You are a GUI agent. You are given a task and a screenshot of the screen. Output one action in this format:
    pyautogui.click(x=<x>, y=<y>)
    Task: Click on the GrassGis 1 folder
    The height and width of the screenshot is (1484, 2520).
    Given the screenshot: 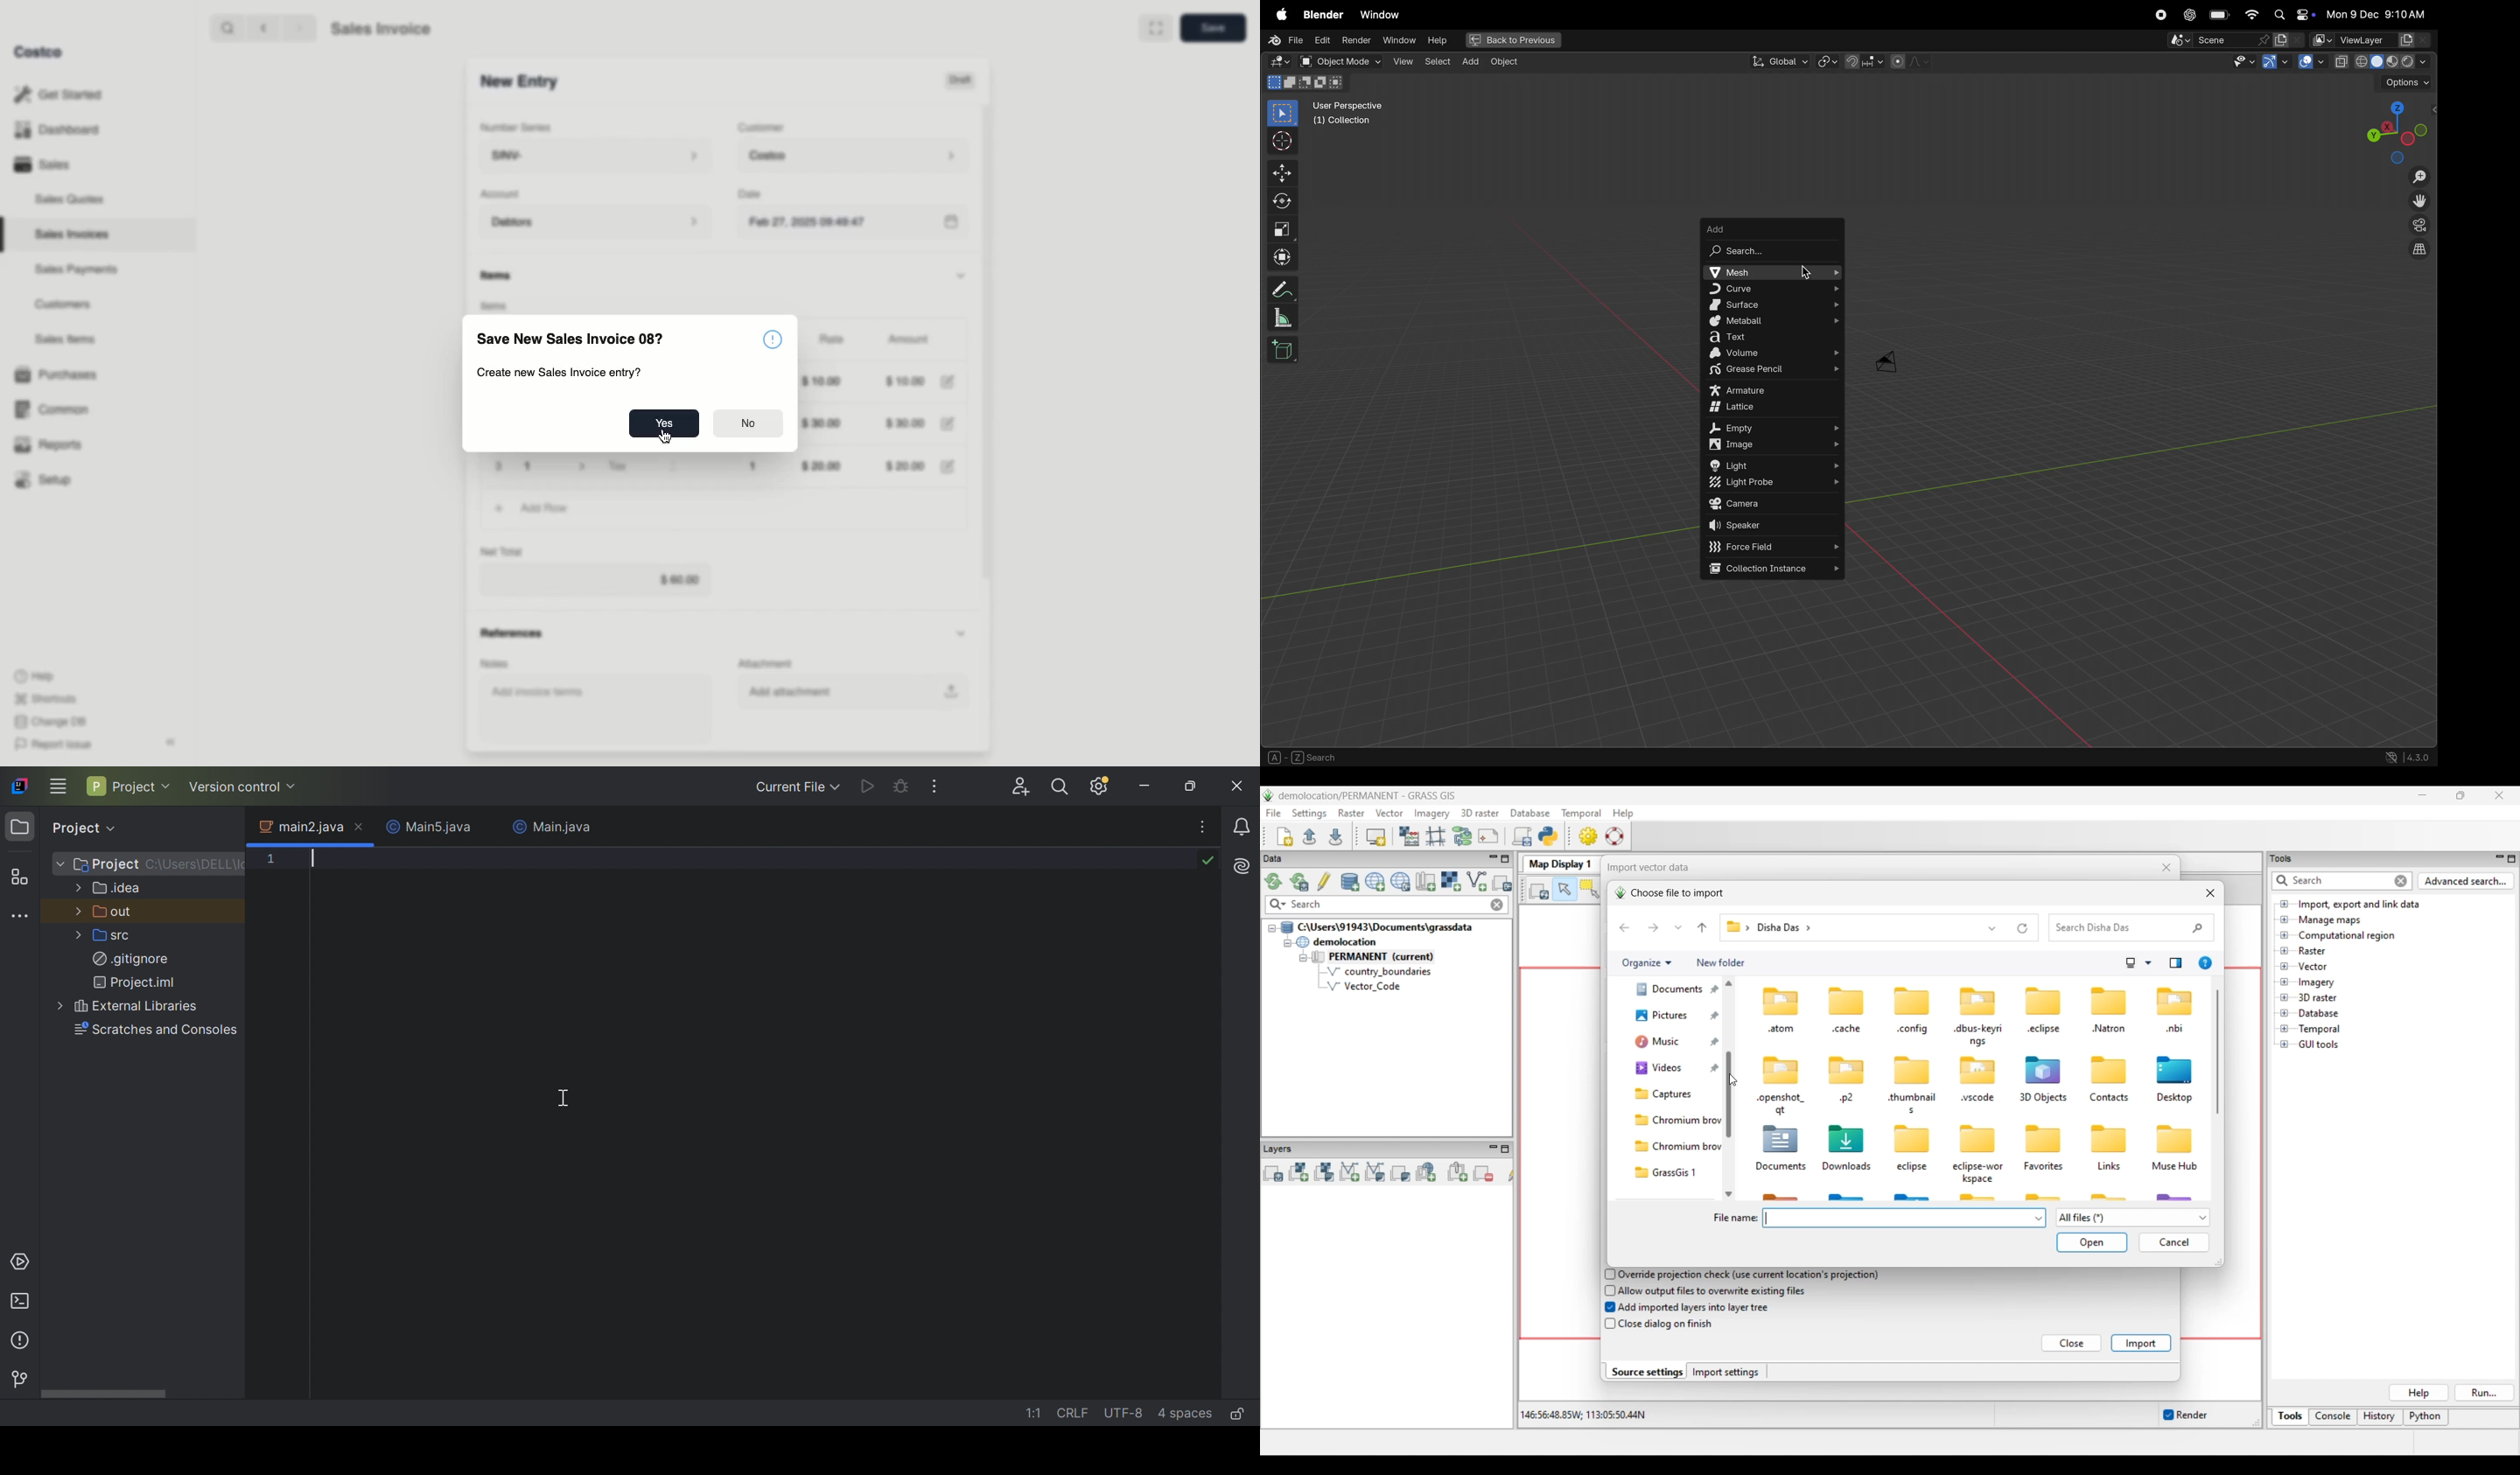 What is the action you would take?
    pyautogui.click(x=1675, y=1173)
    